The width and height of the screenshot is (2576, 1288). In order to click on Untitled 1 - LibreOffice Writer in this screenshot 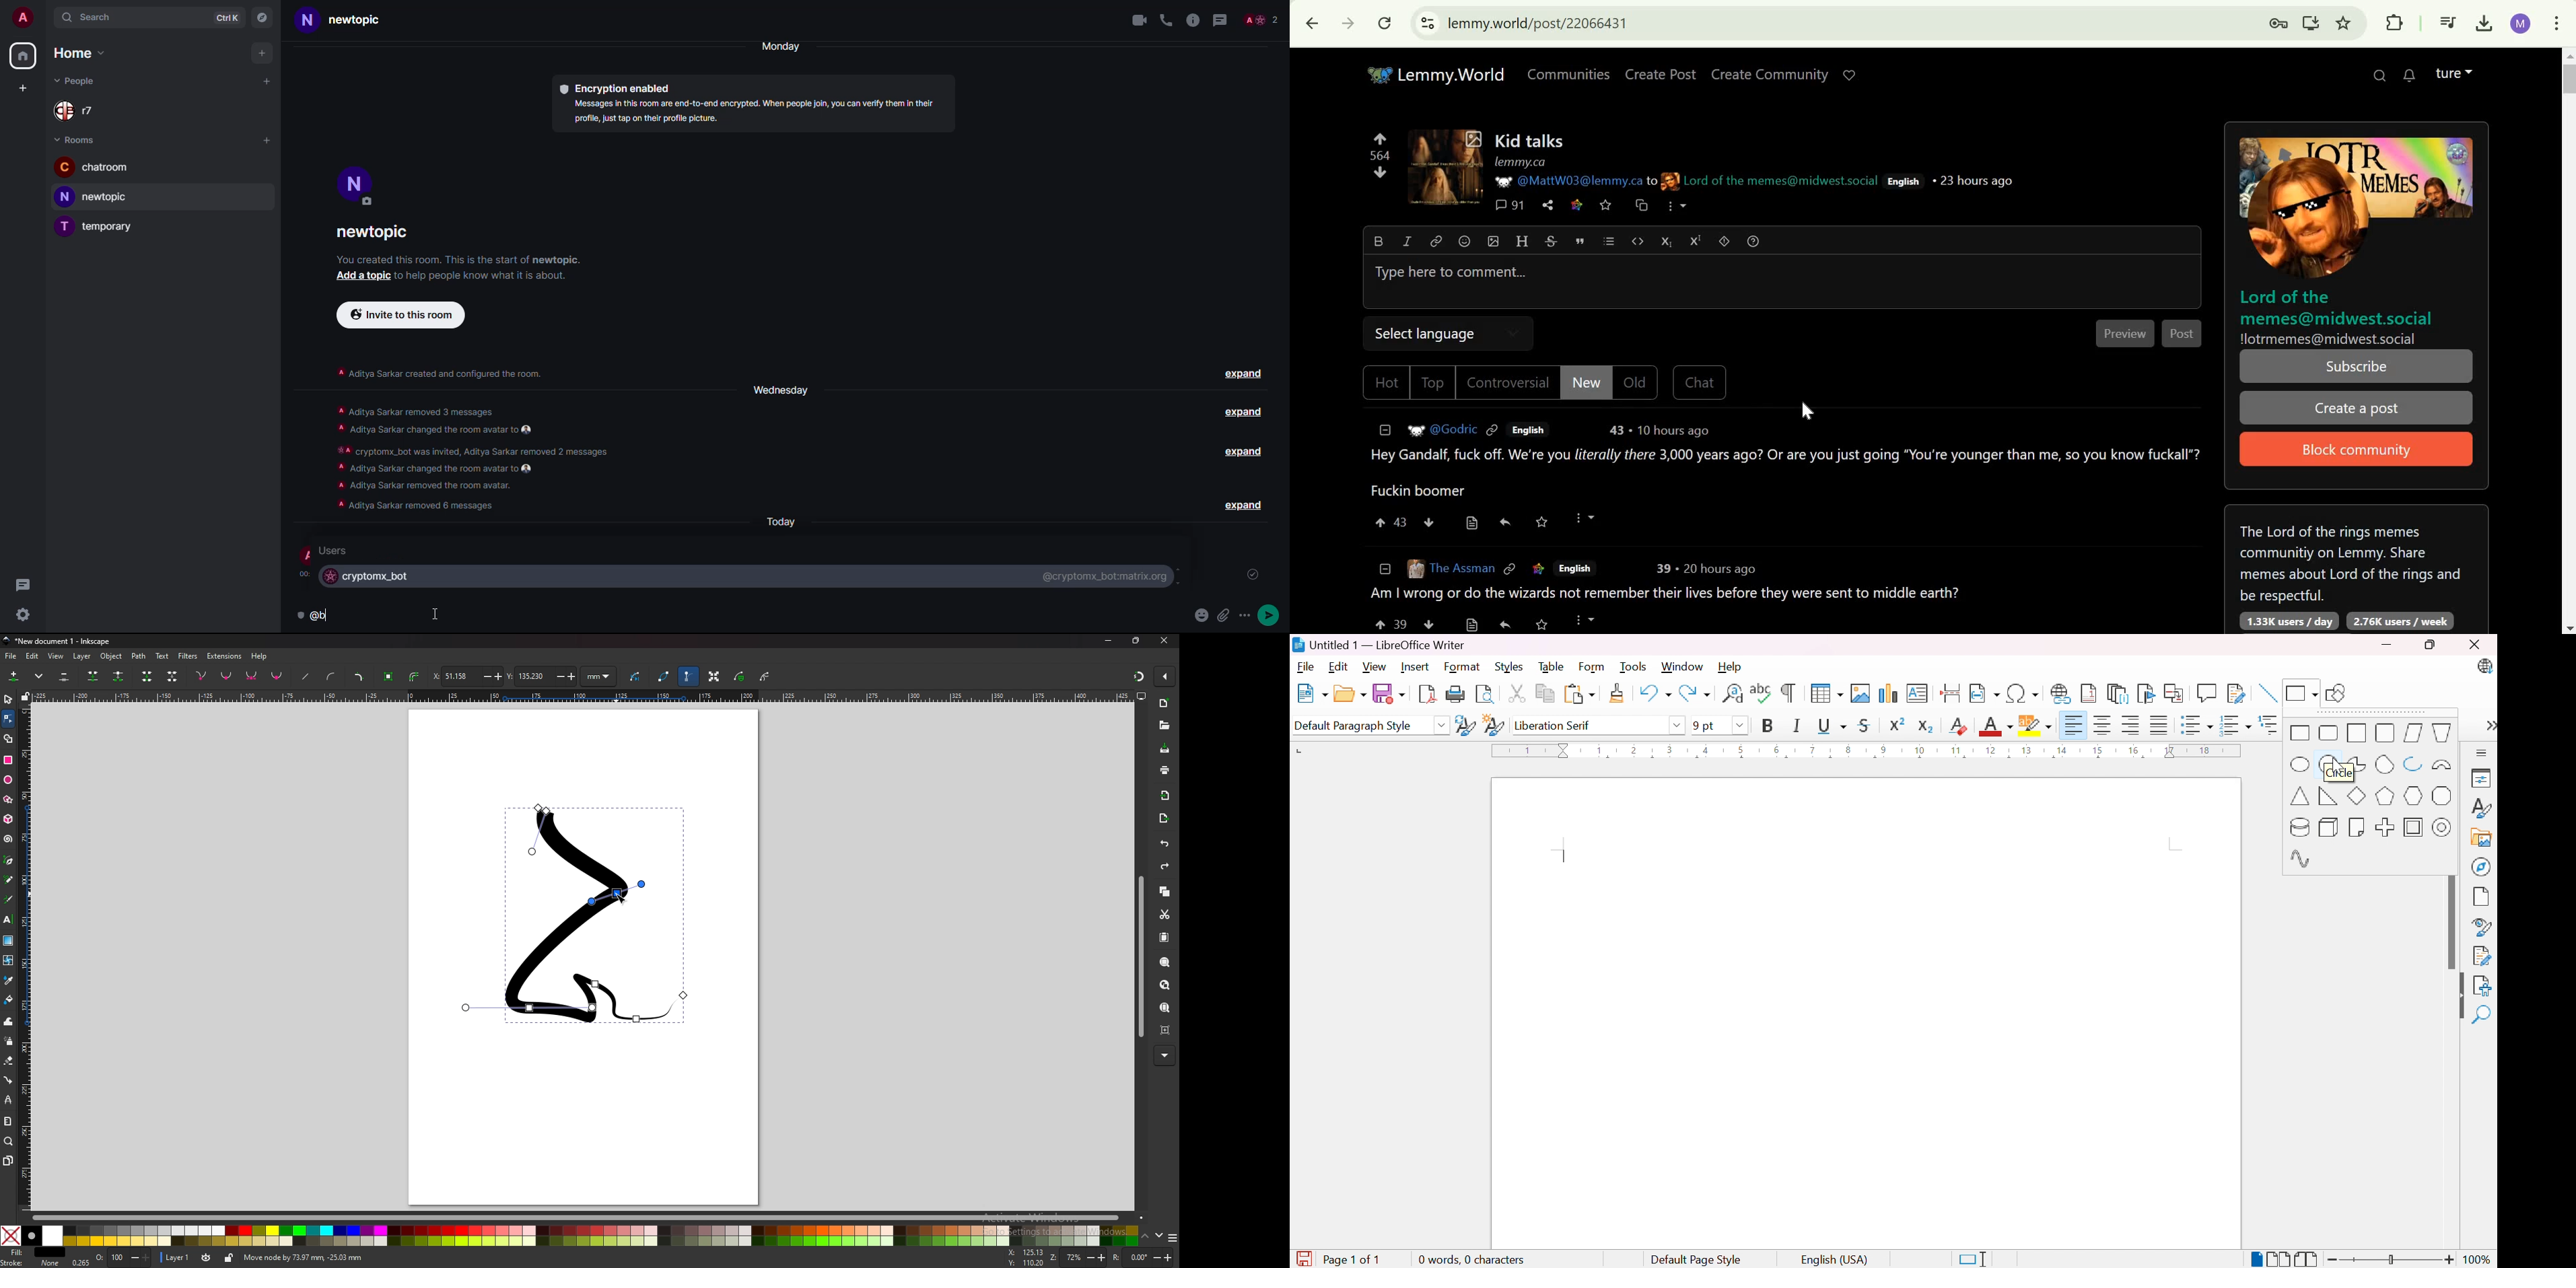, I will do `click(1378, 645)`.